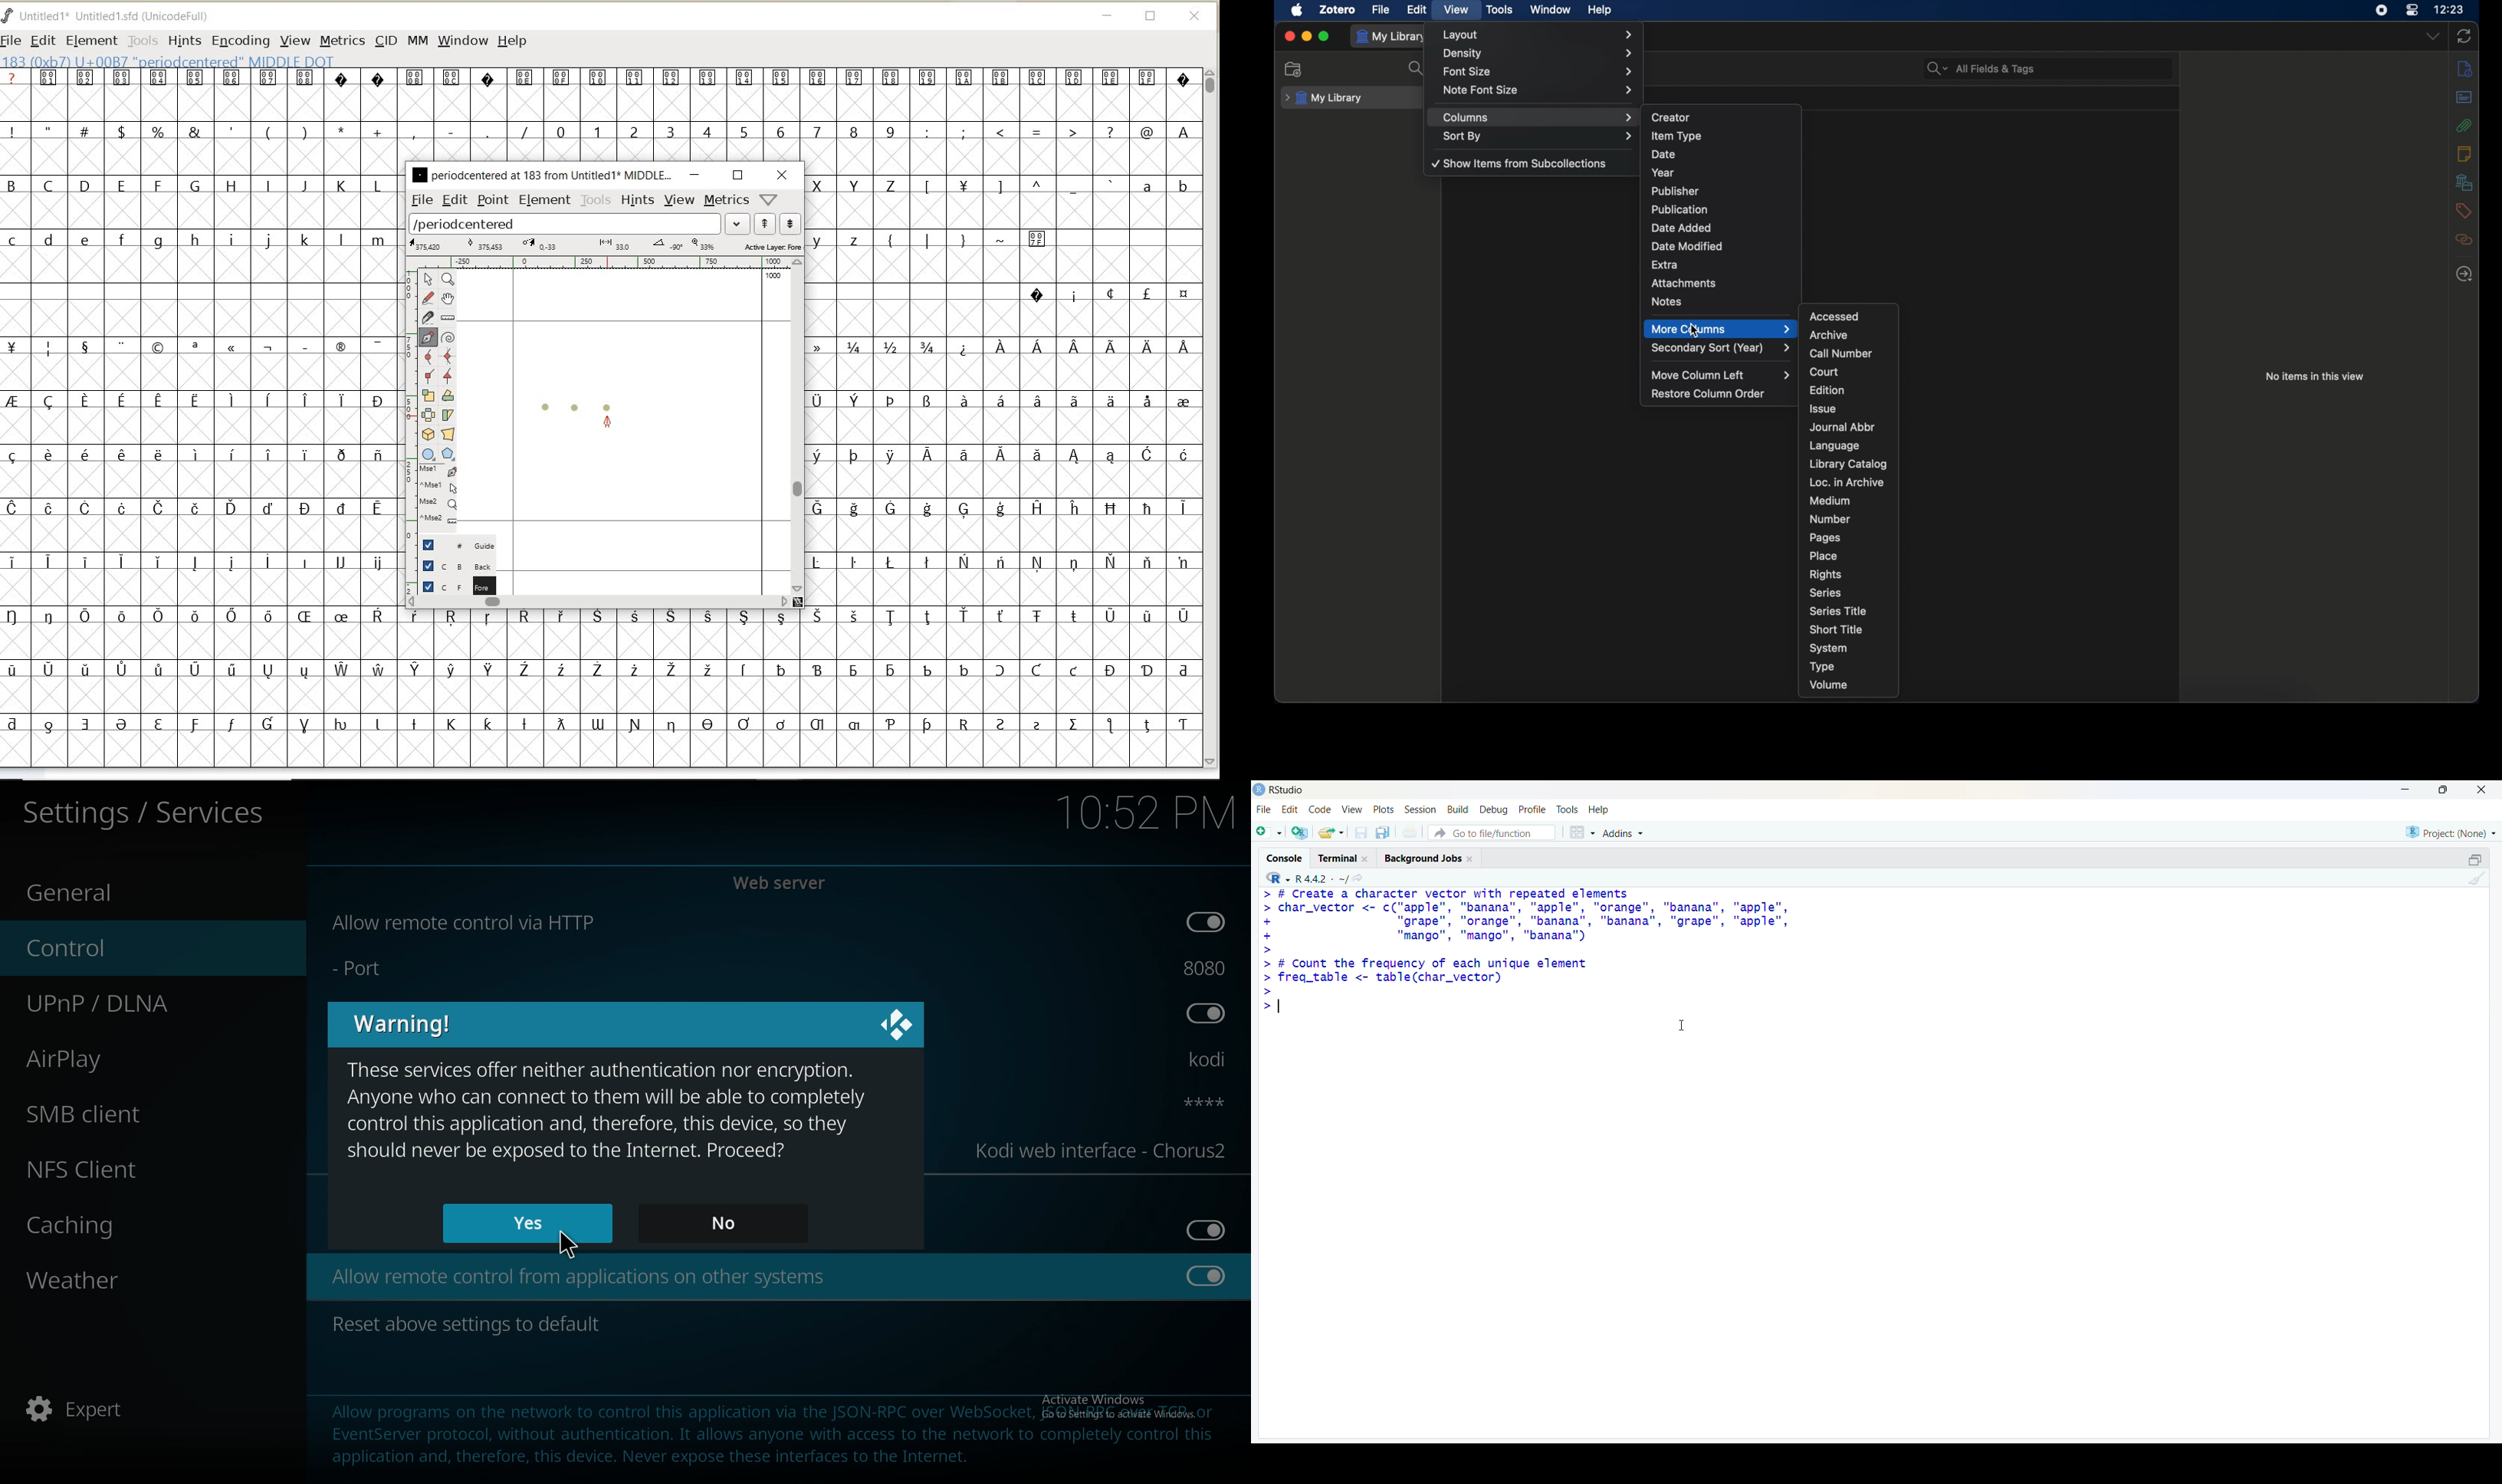 The height and width of the screenshot is (1484, 2520). What do you see at coordinates (1494, 811) in the screenshot?
I see `Debug` at bounding box center [1494, 811].